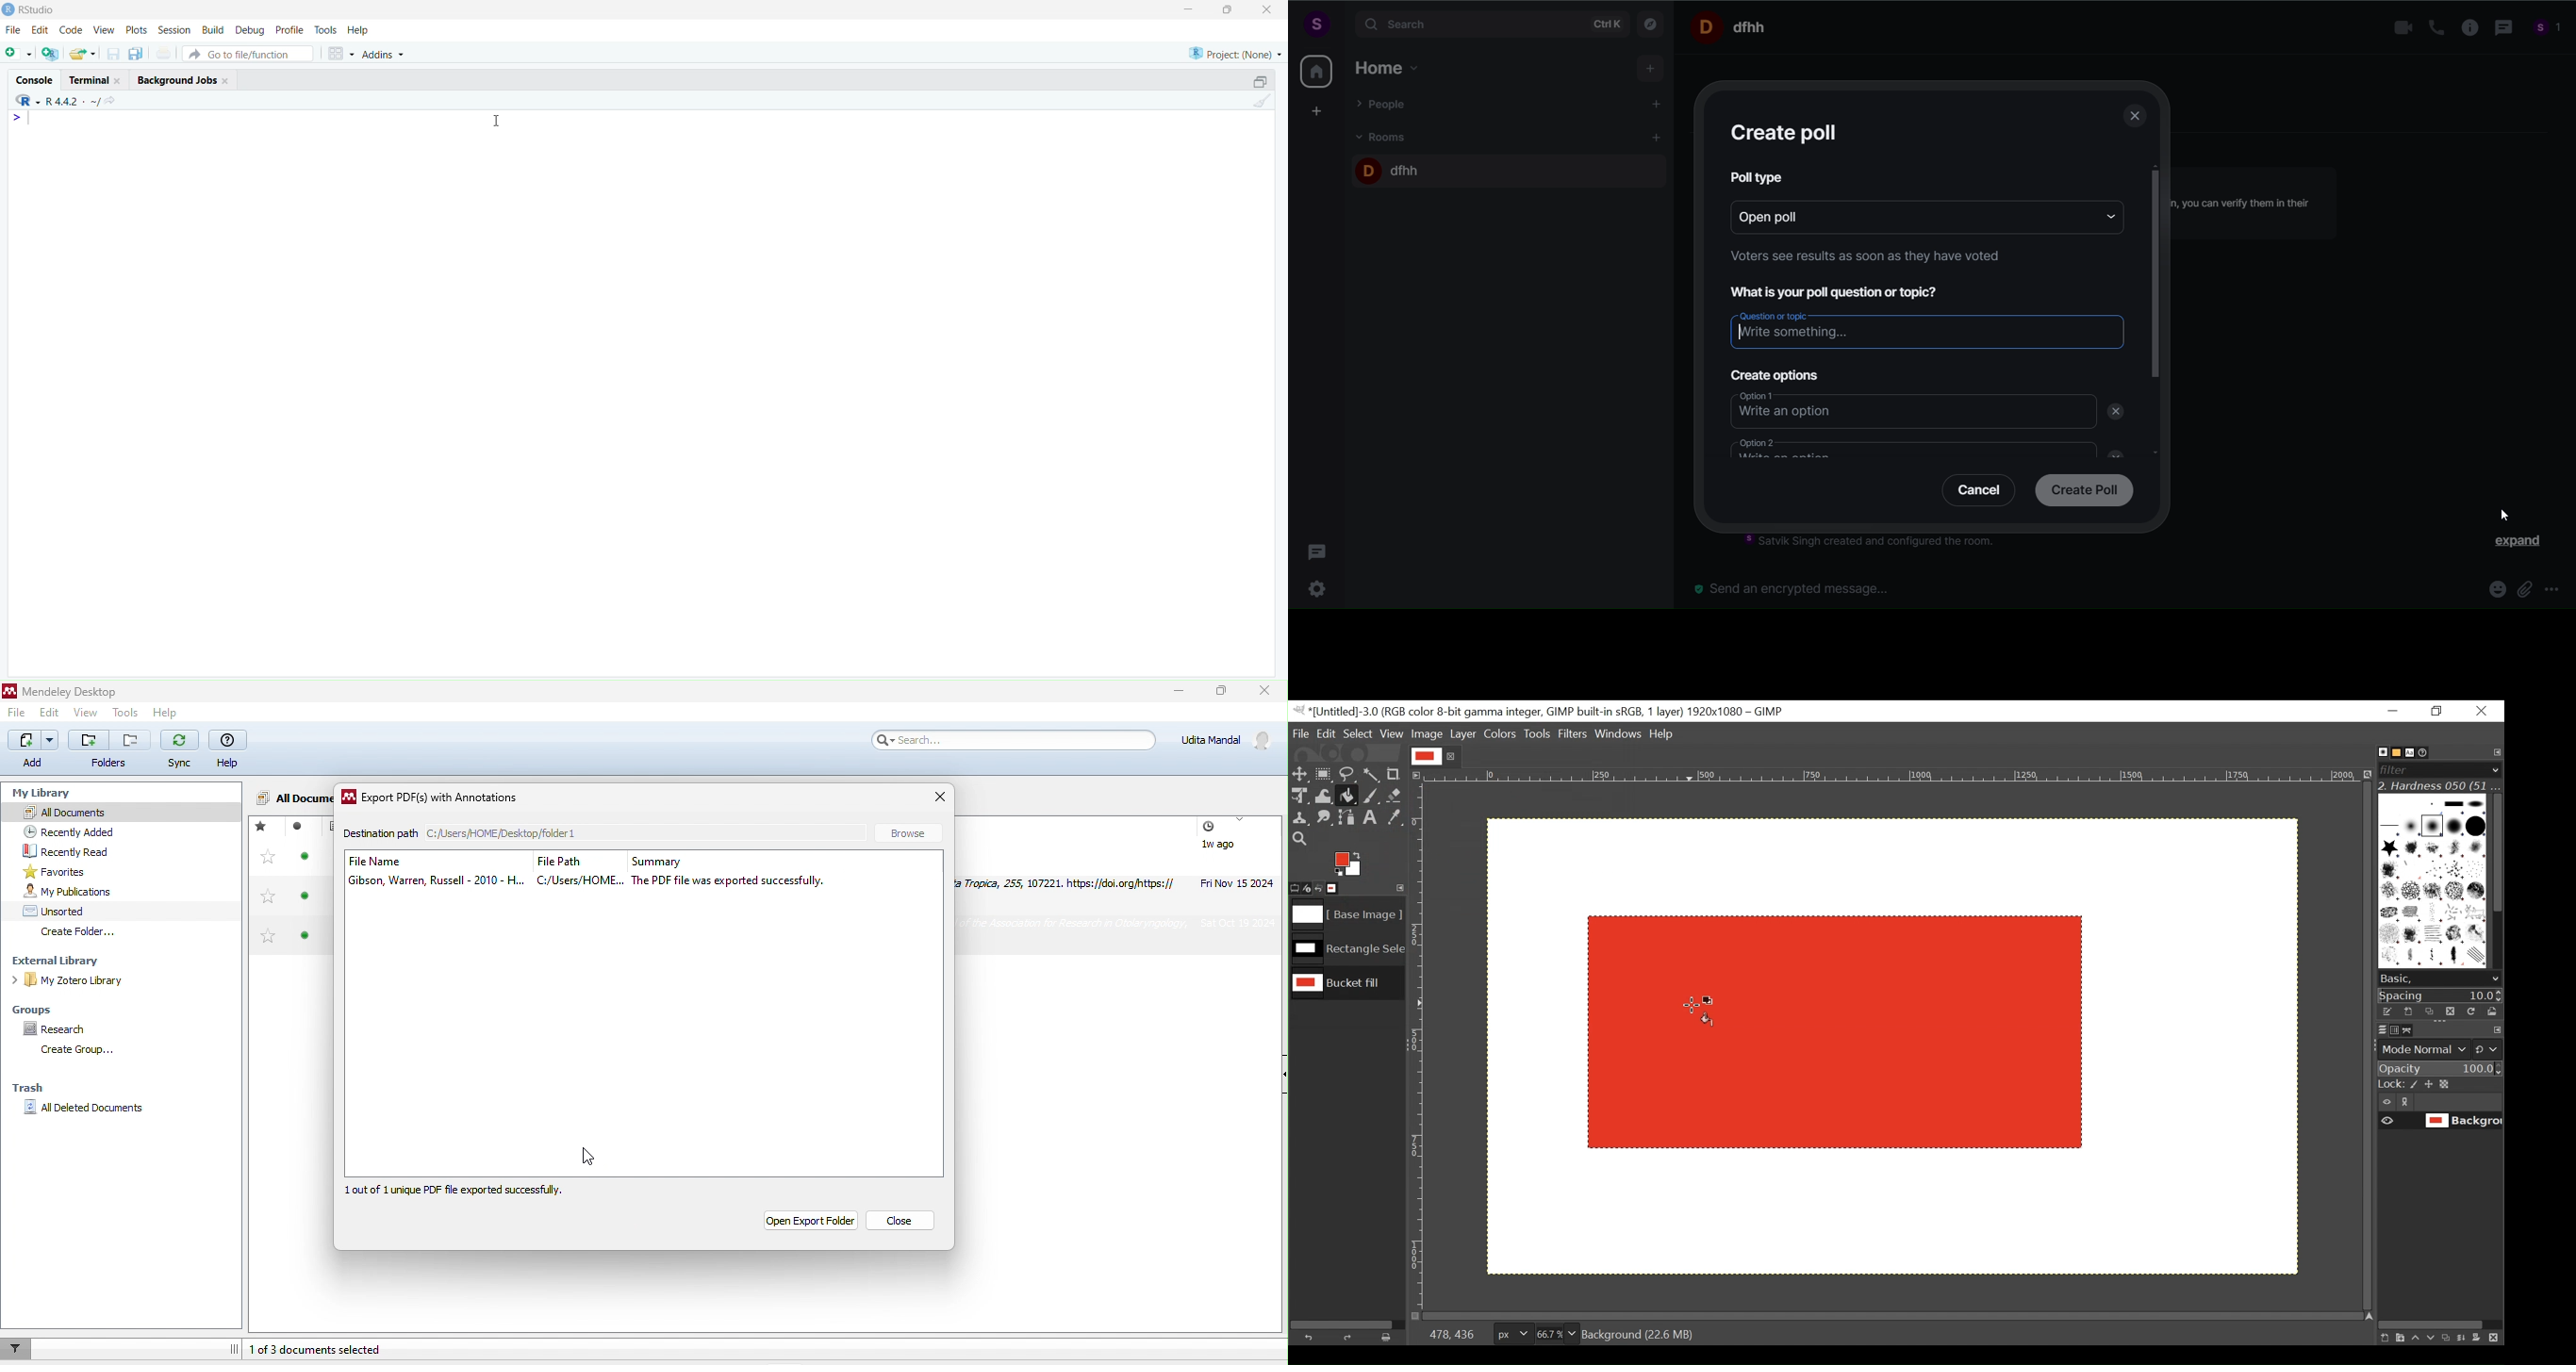 This screenshot has width=2576, height=1372. Describe the element at coordinates (136, 53) in the screenshot. I see `copy` at that location.